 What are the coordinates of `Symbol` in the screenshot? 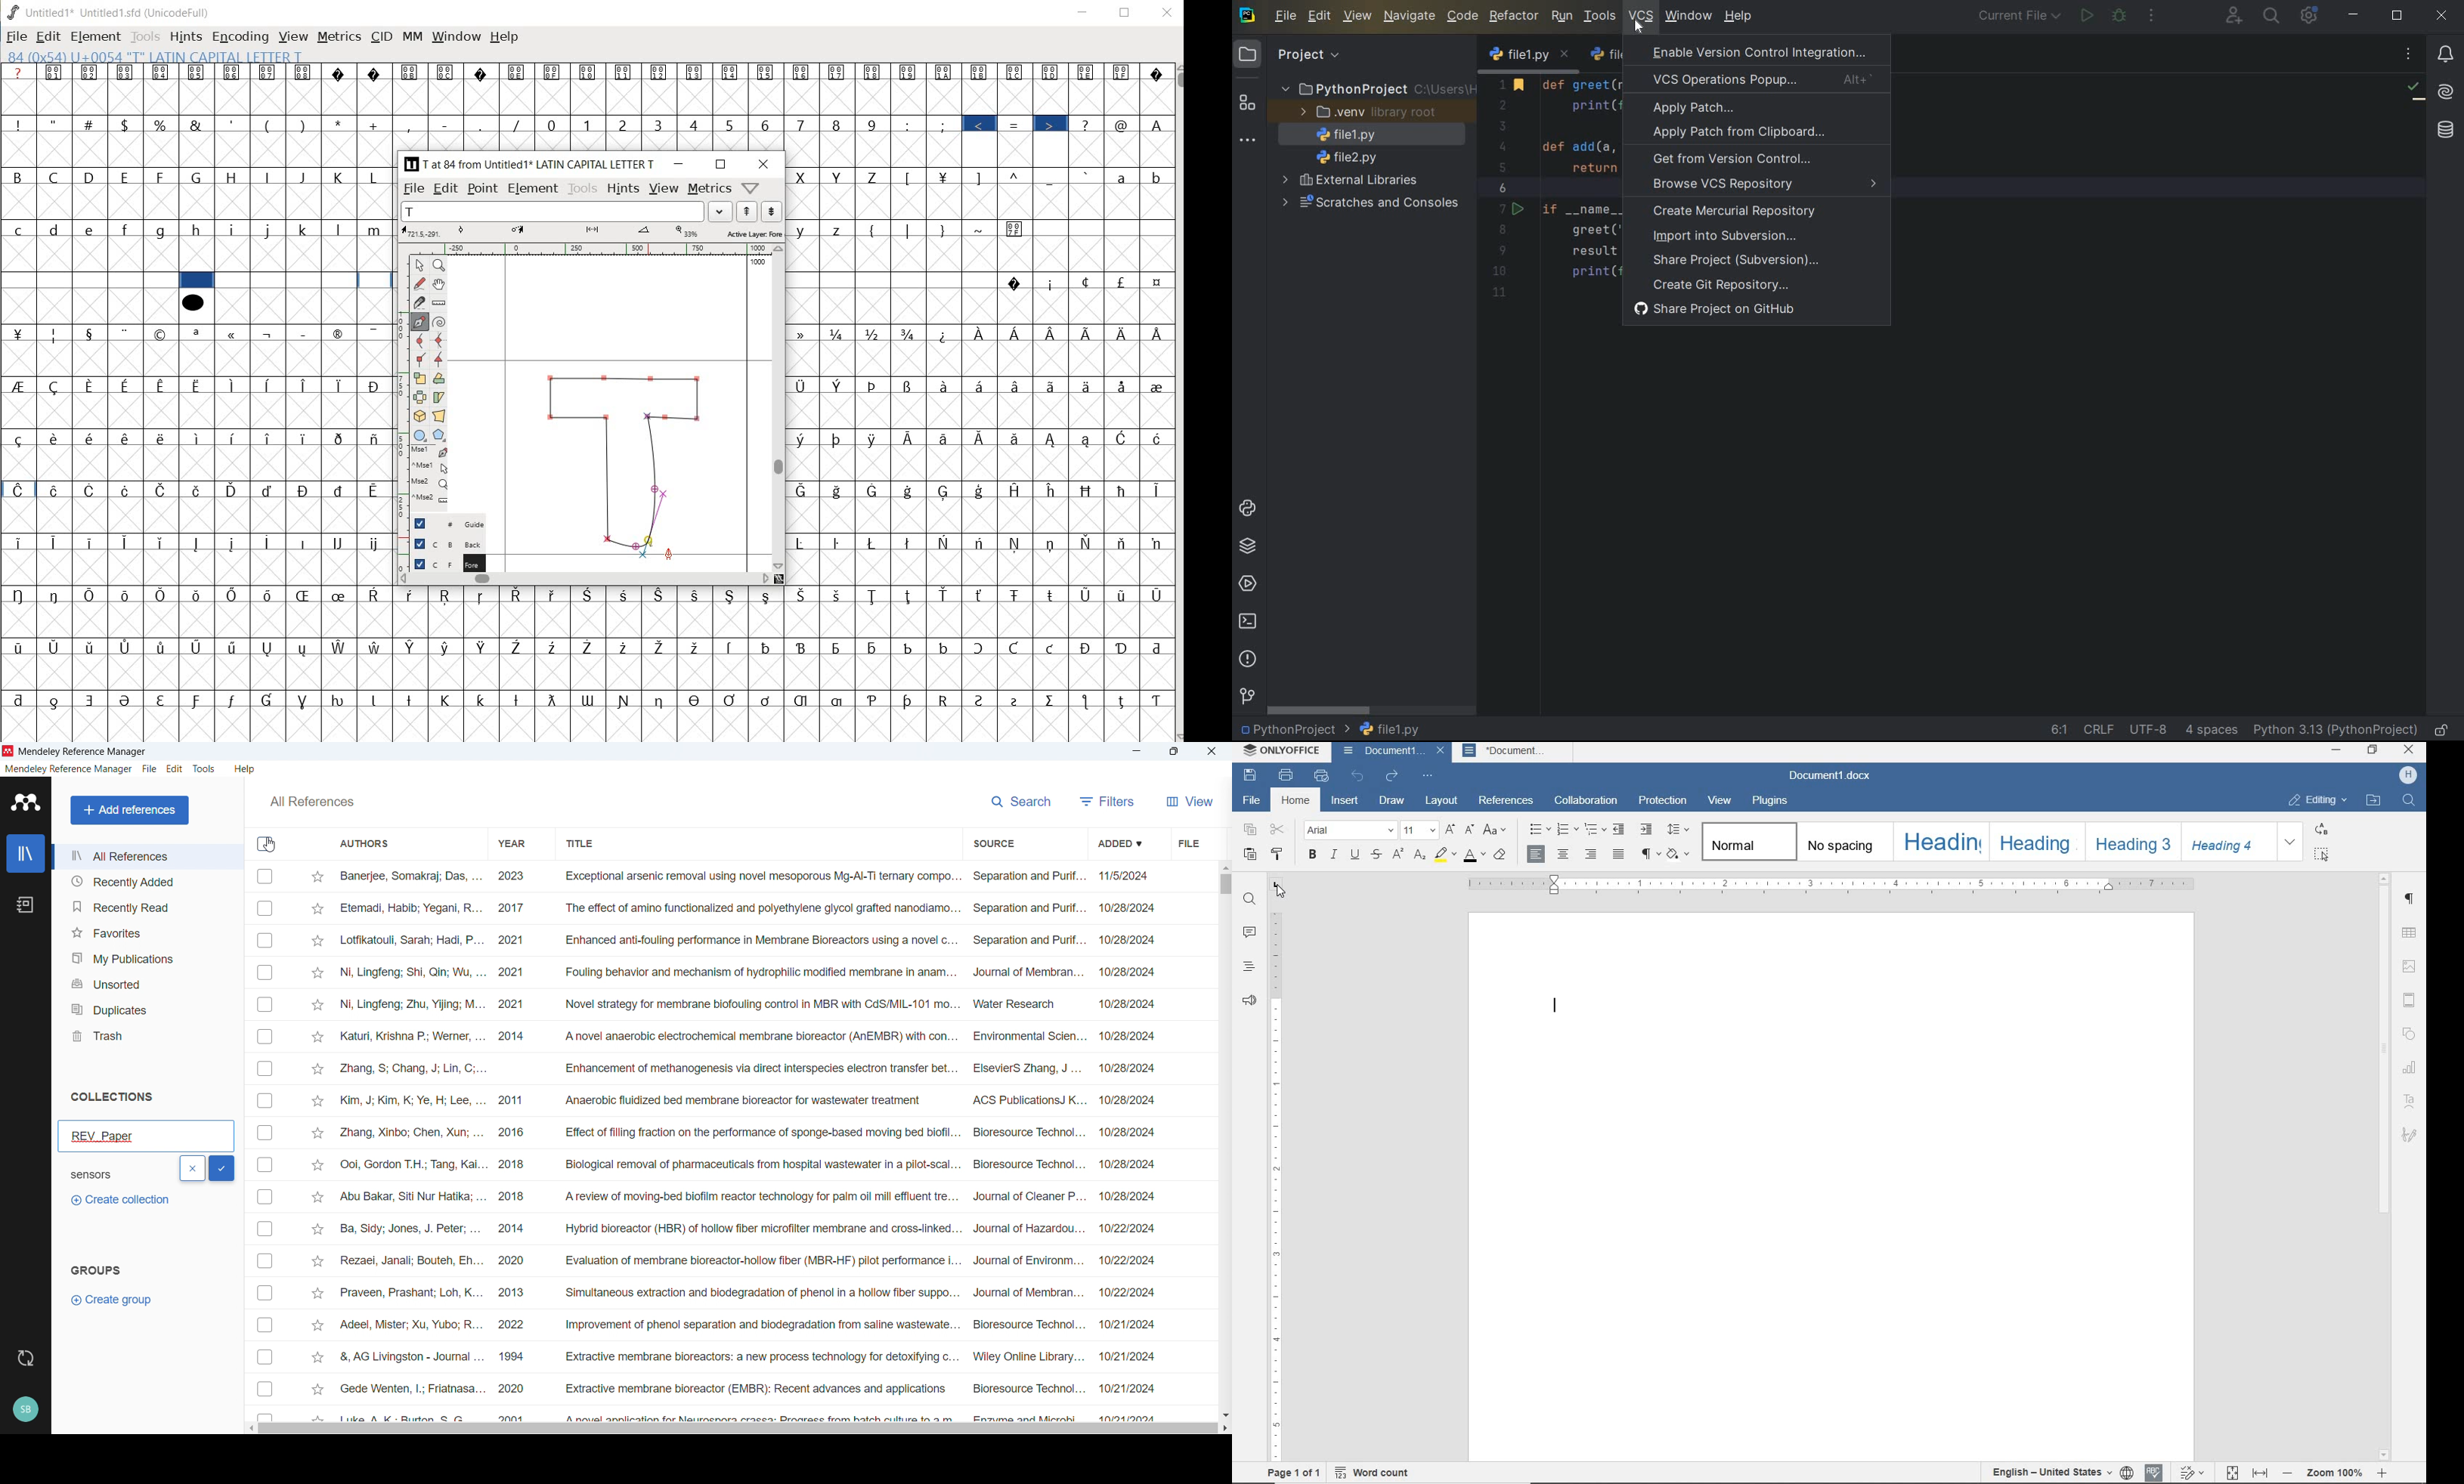 It's located at (1015, 284).